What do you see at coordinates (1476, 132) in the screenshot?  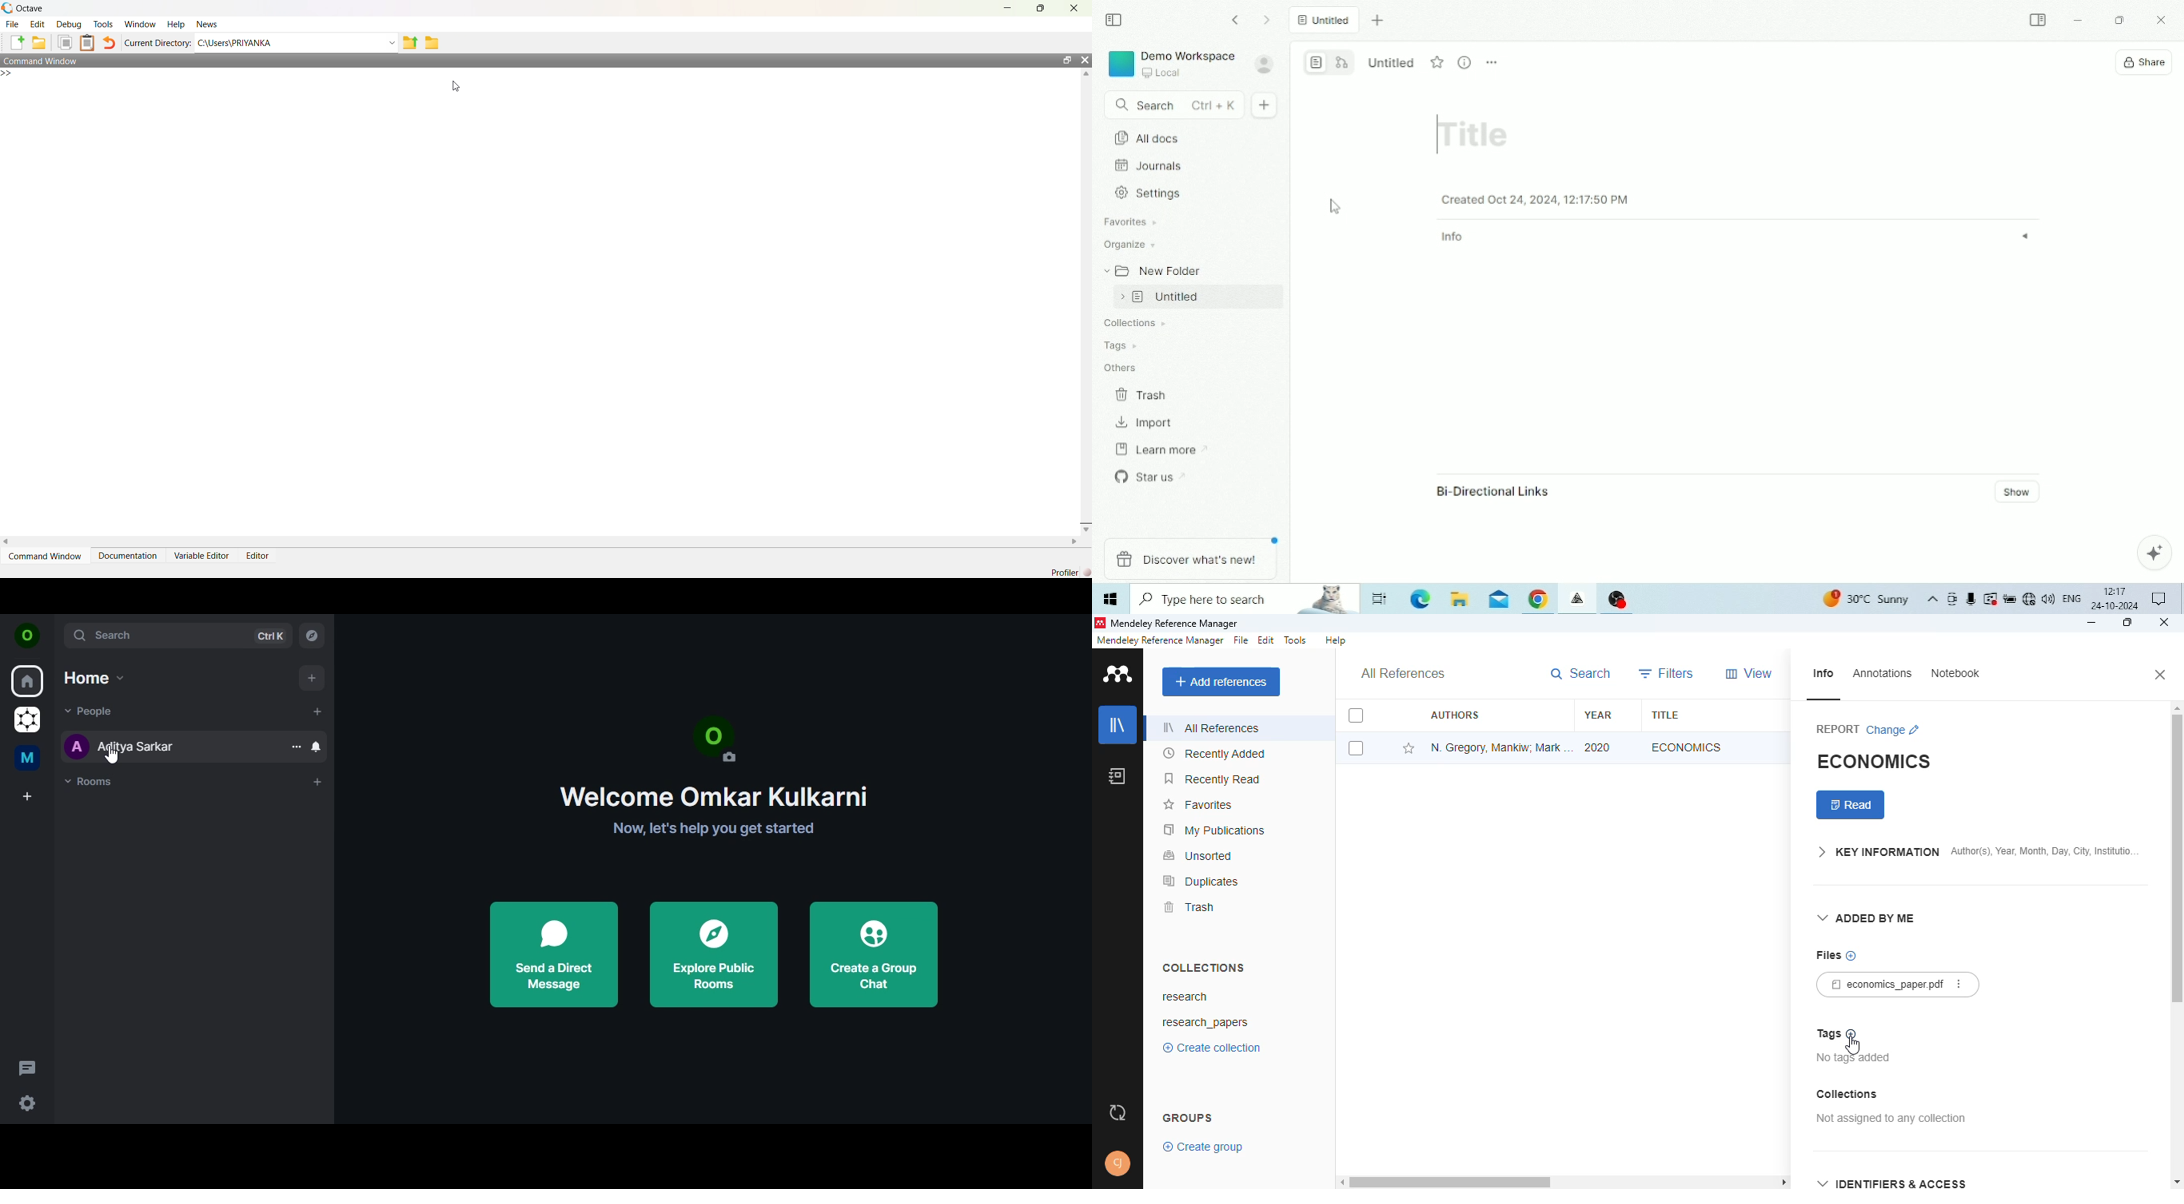 I see `Title` at bounding box center [1476, 132].